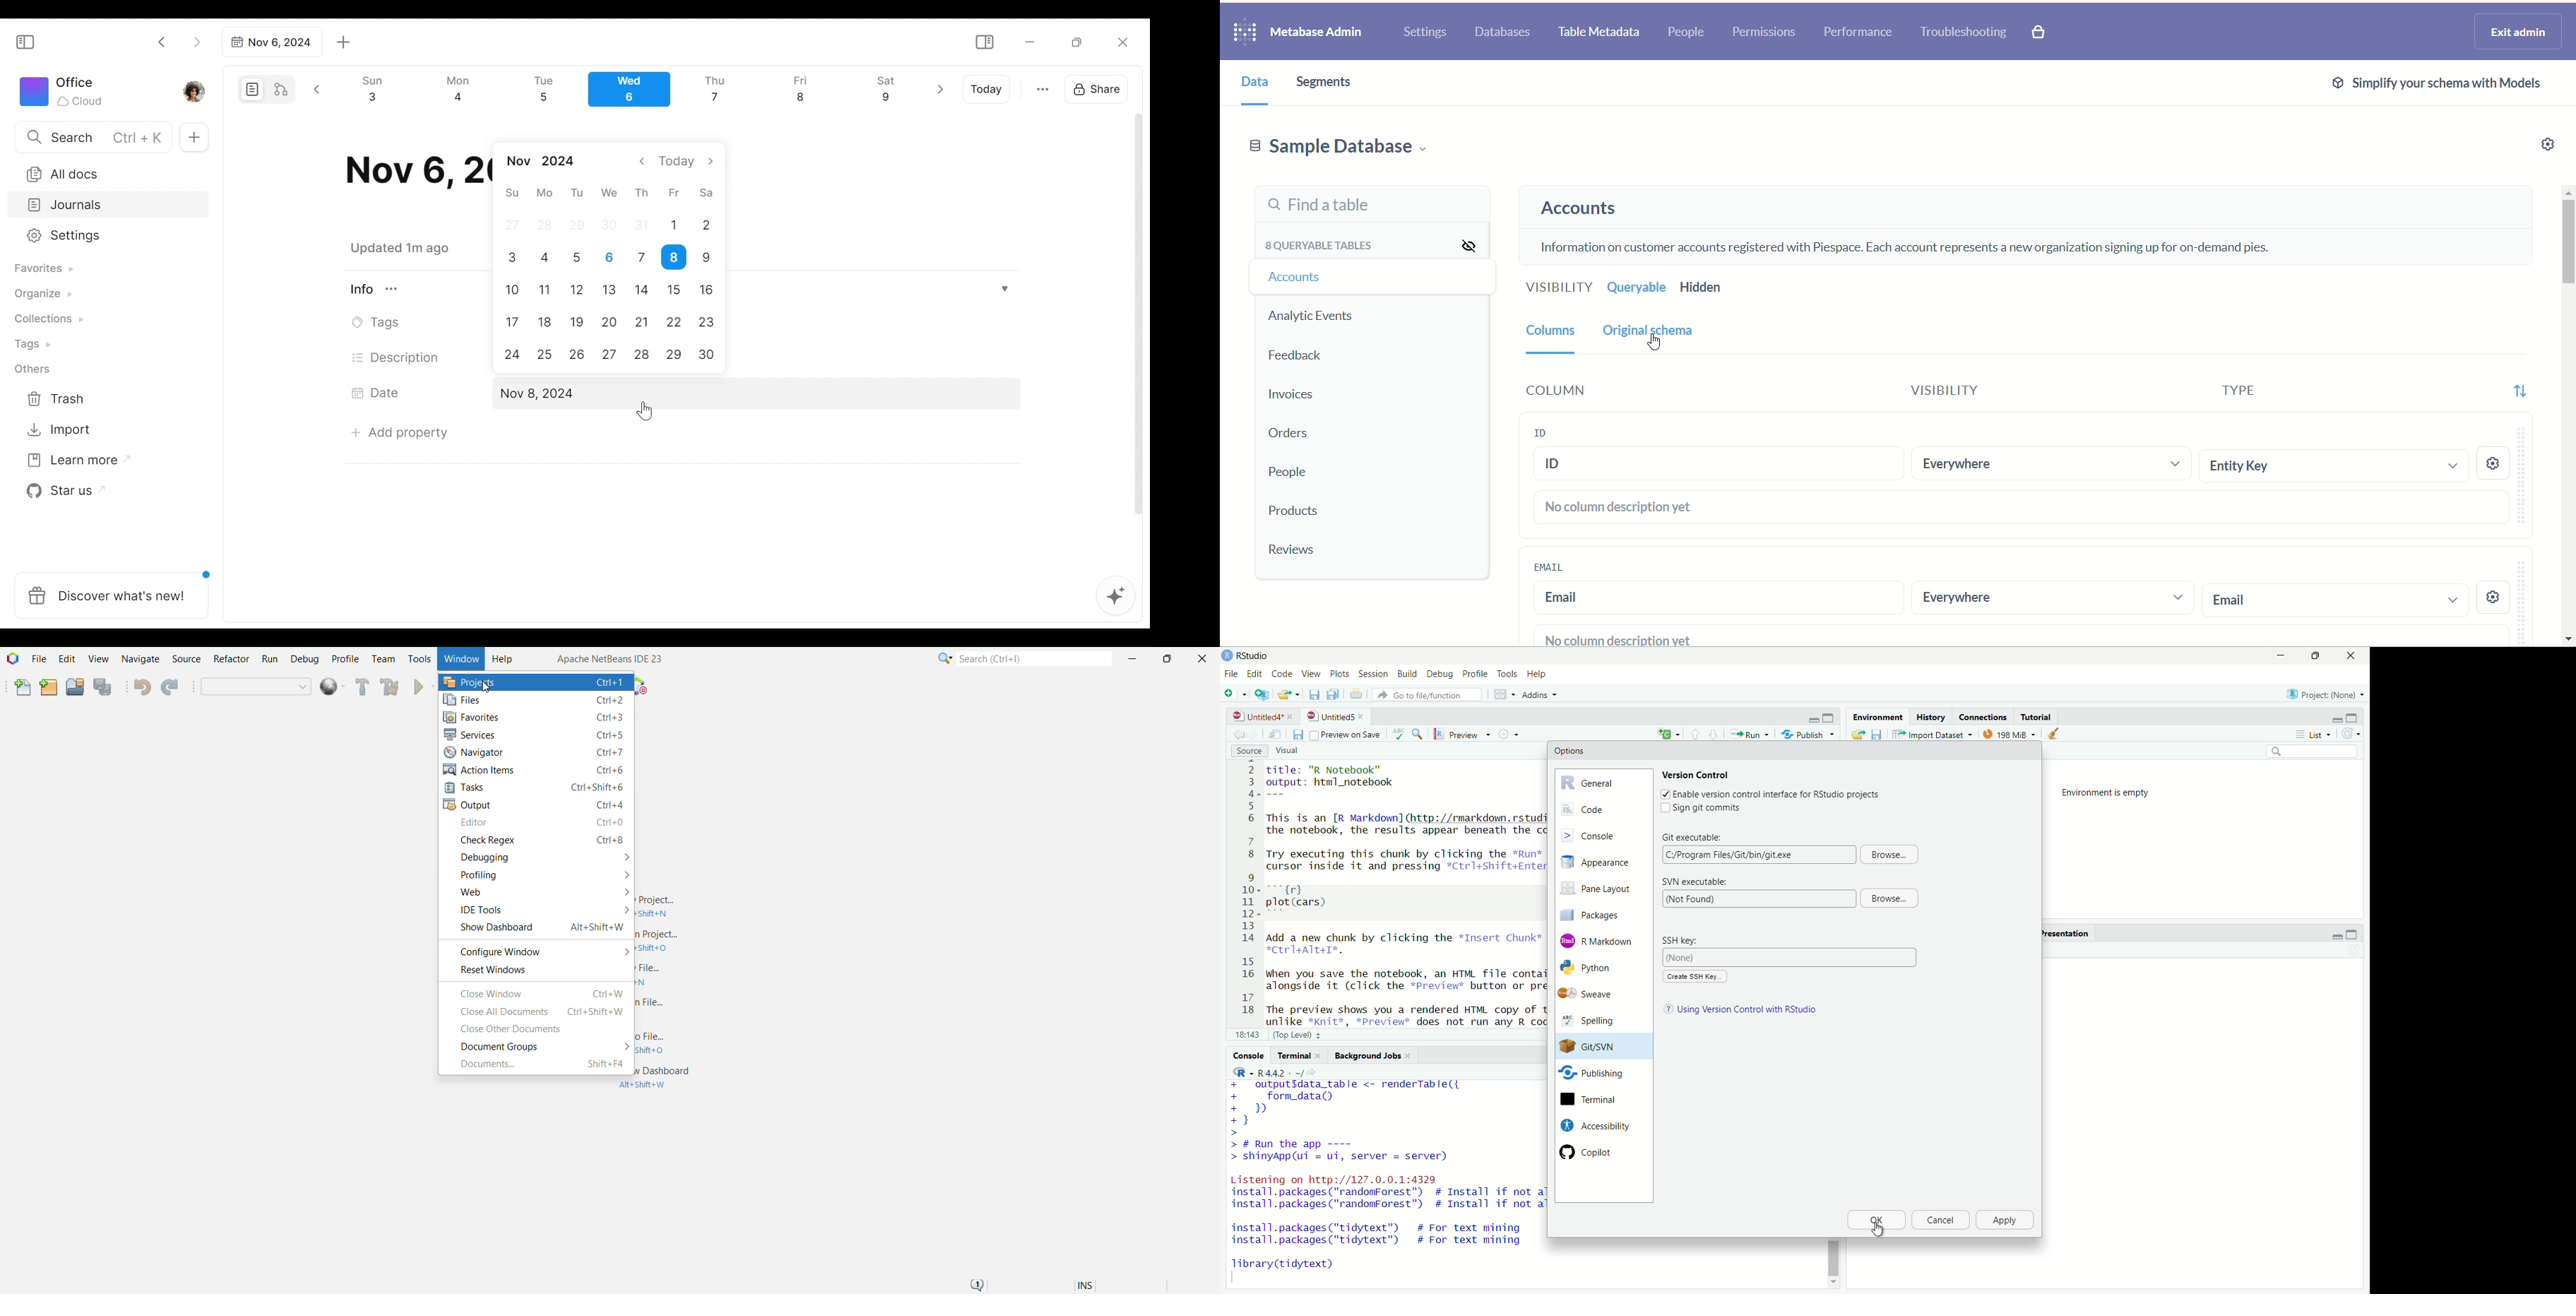 This screenshot has width=2576, height=1316. I want to click on Saved, so click(415, 248).